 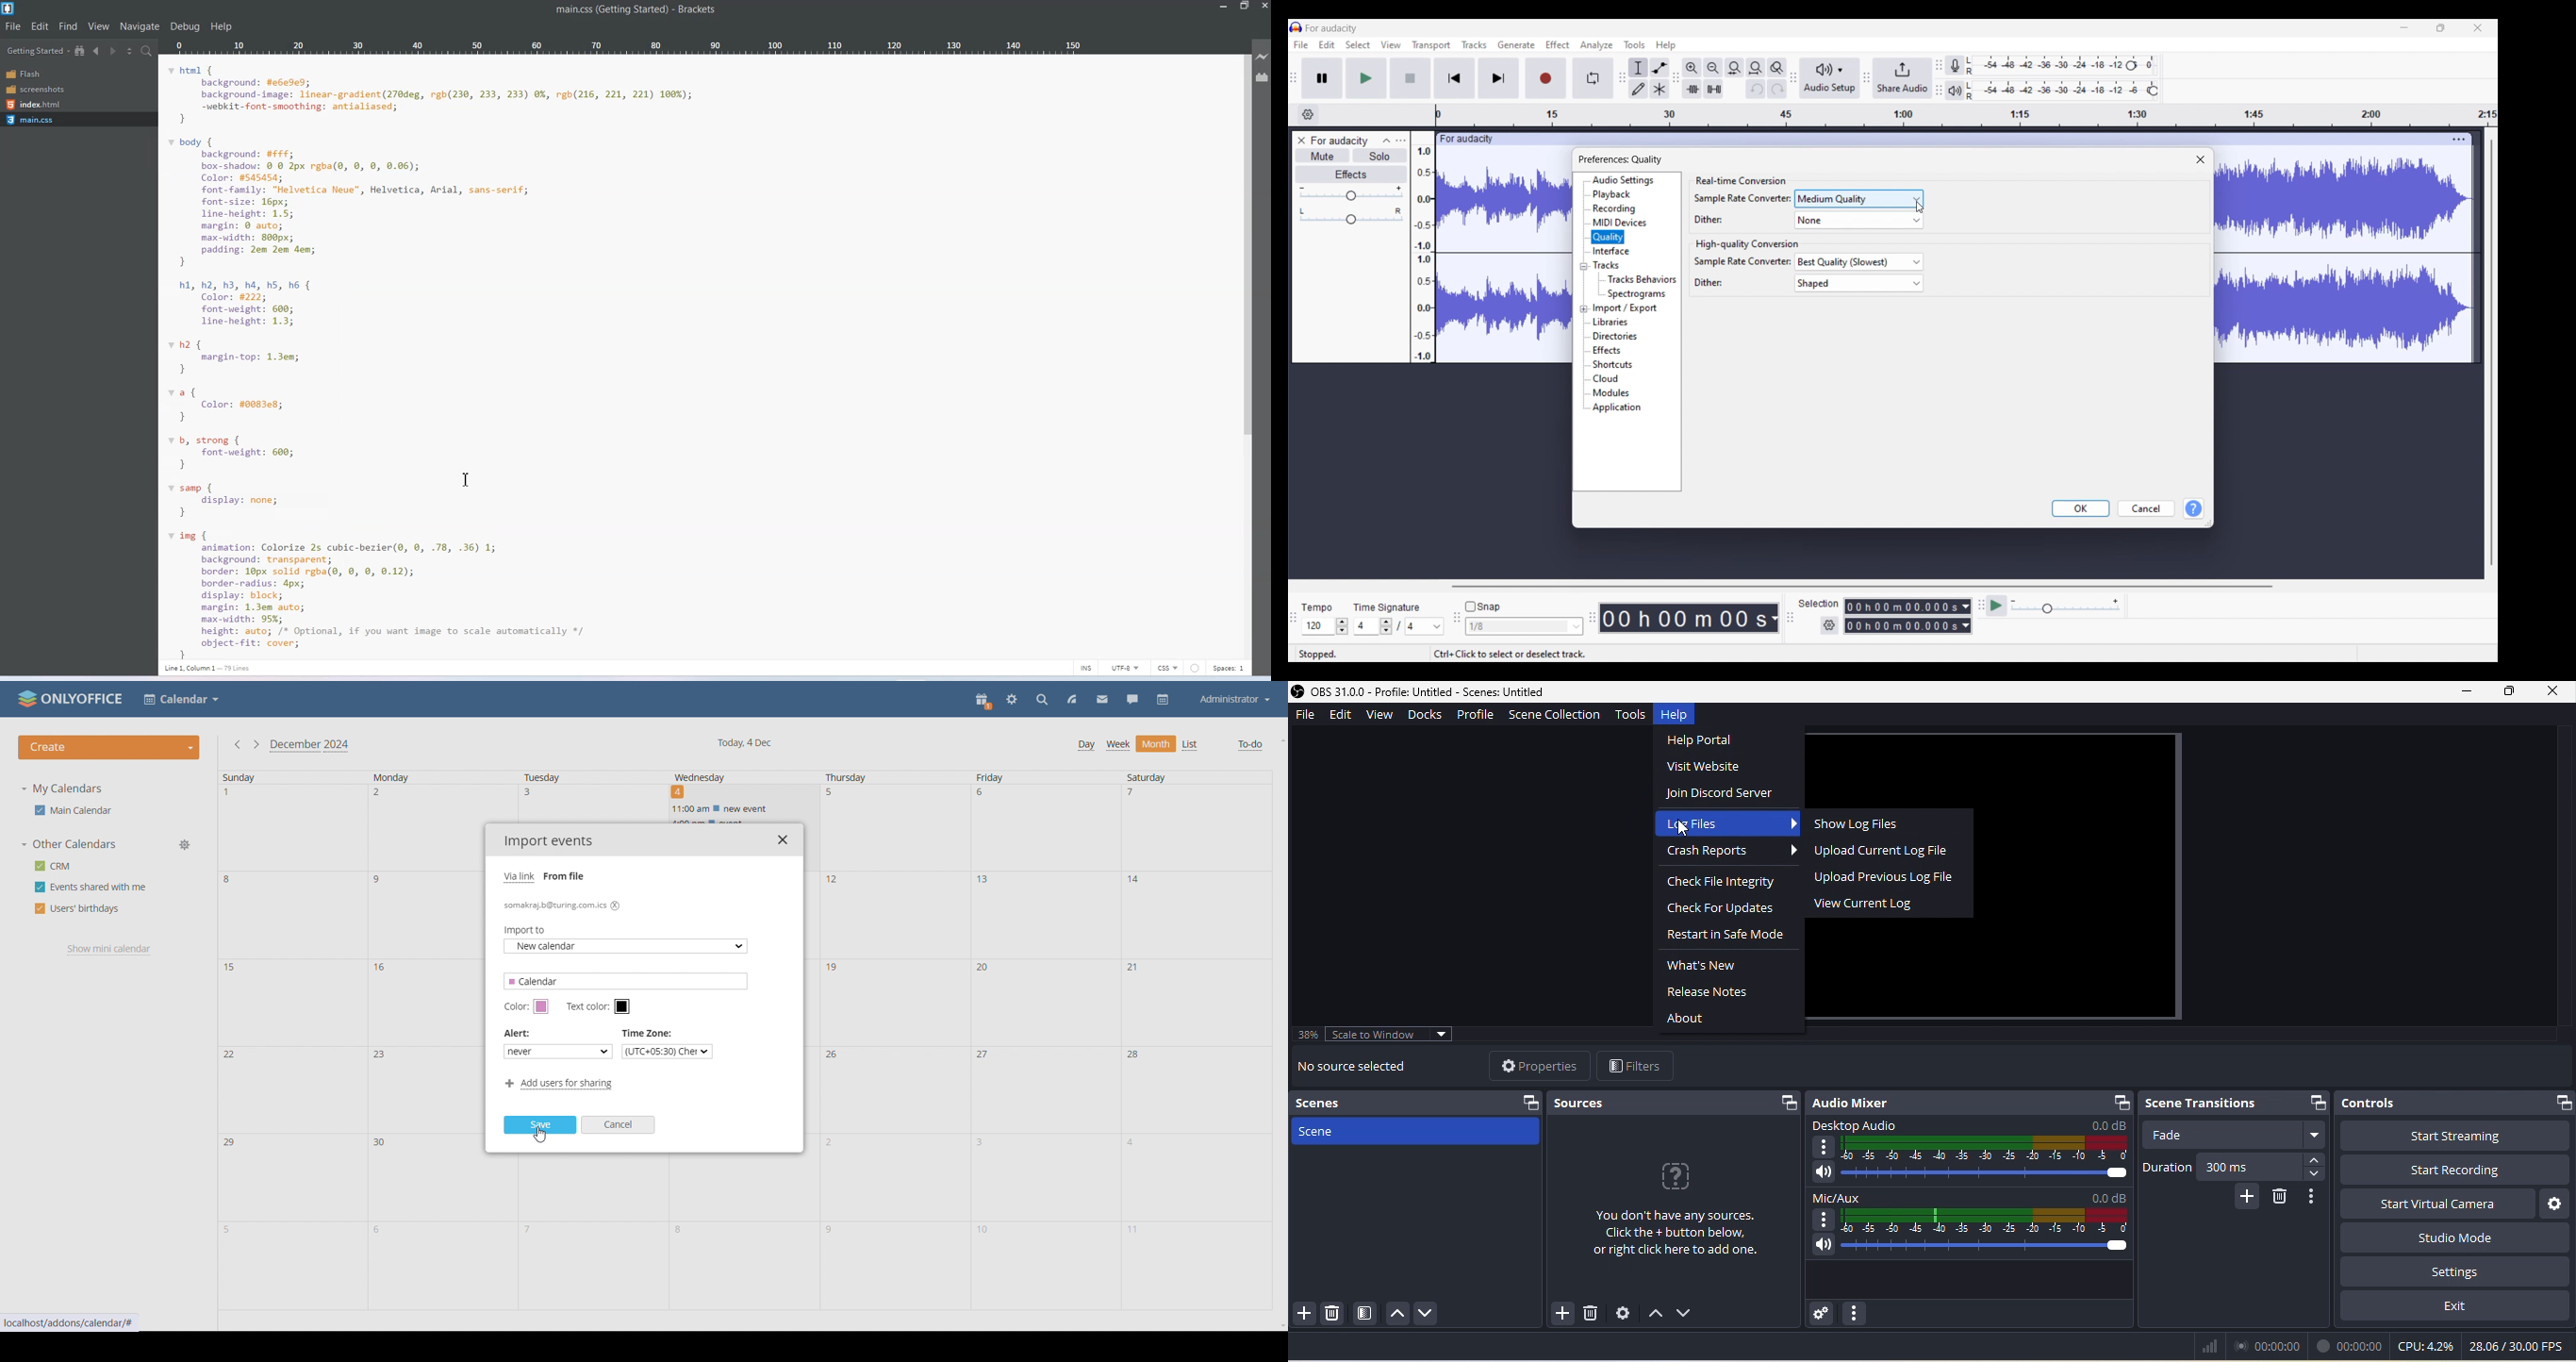 I want to click on dither, so click(x=1712, y=219).